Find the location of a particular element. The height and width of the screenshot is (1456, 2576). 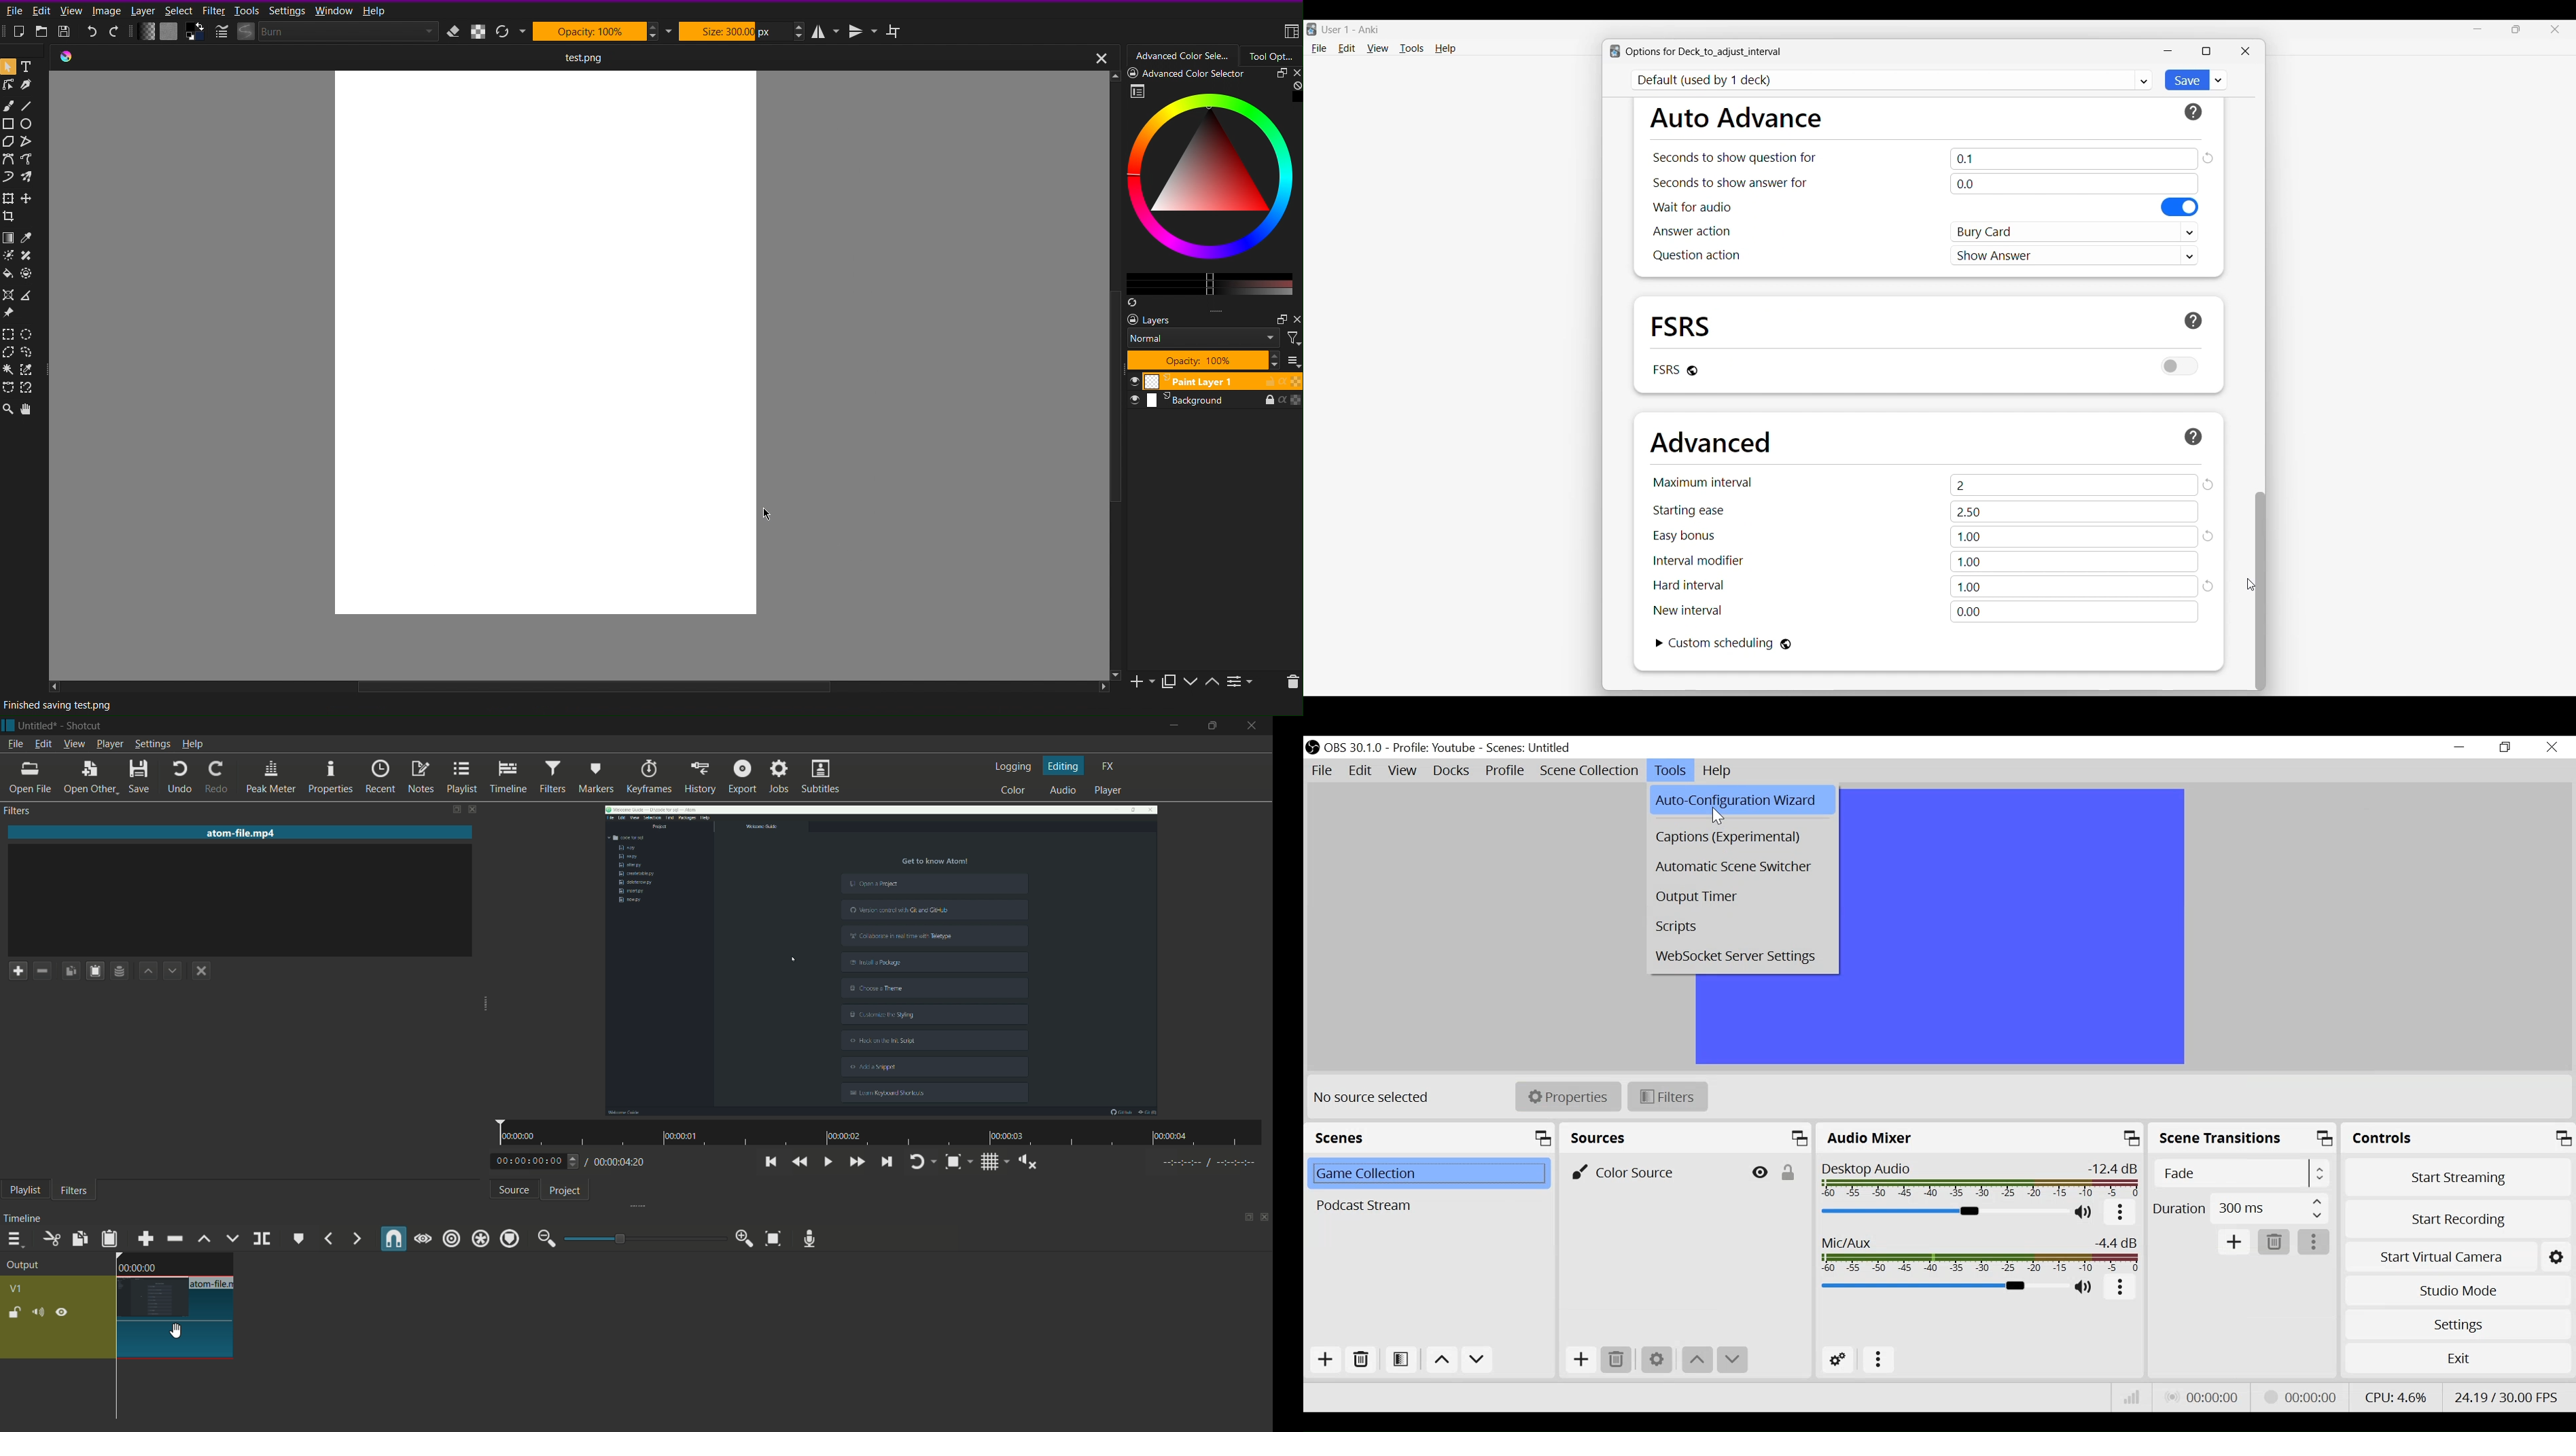

Scene is located at coordinates (1426, 1205).